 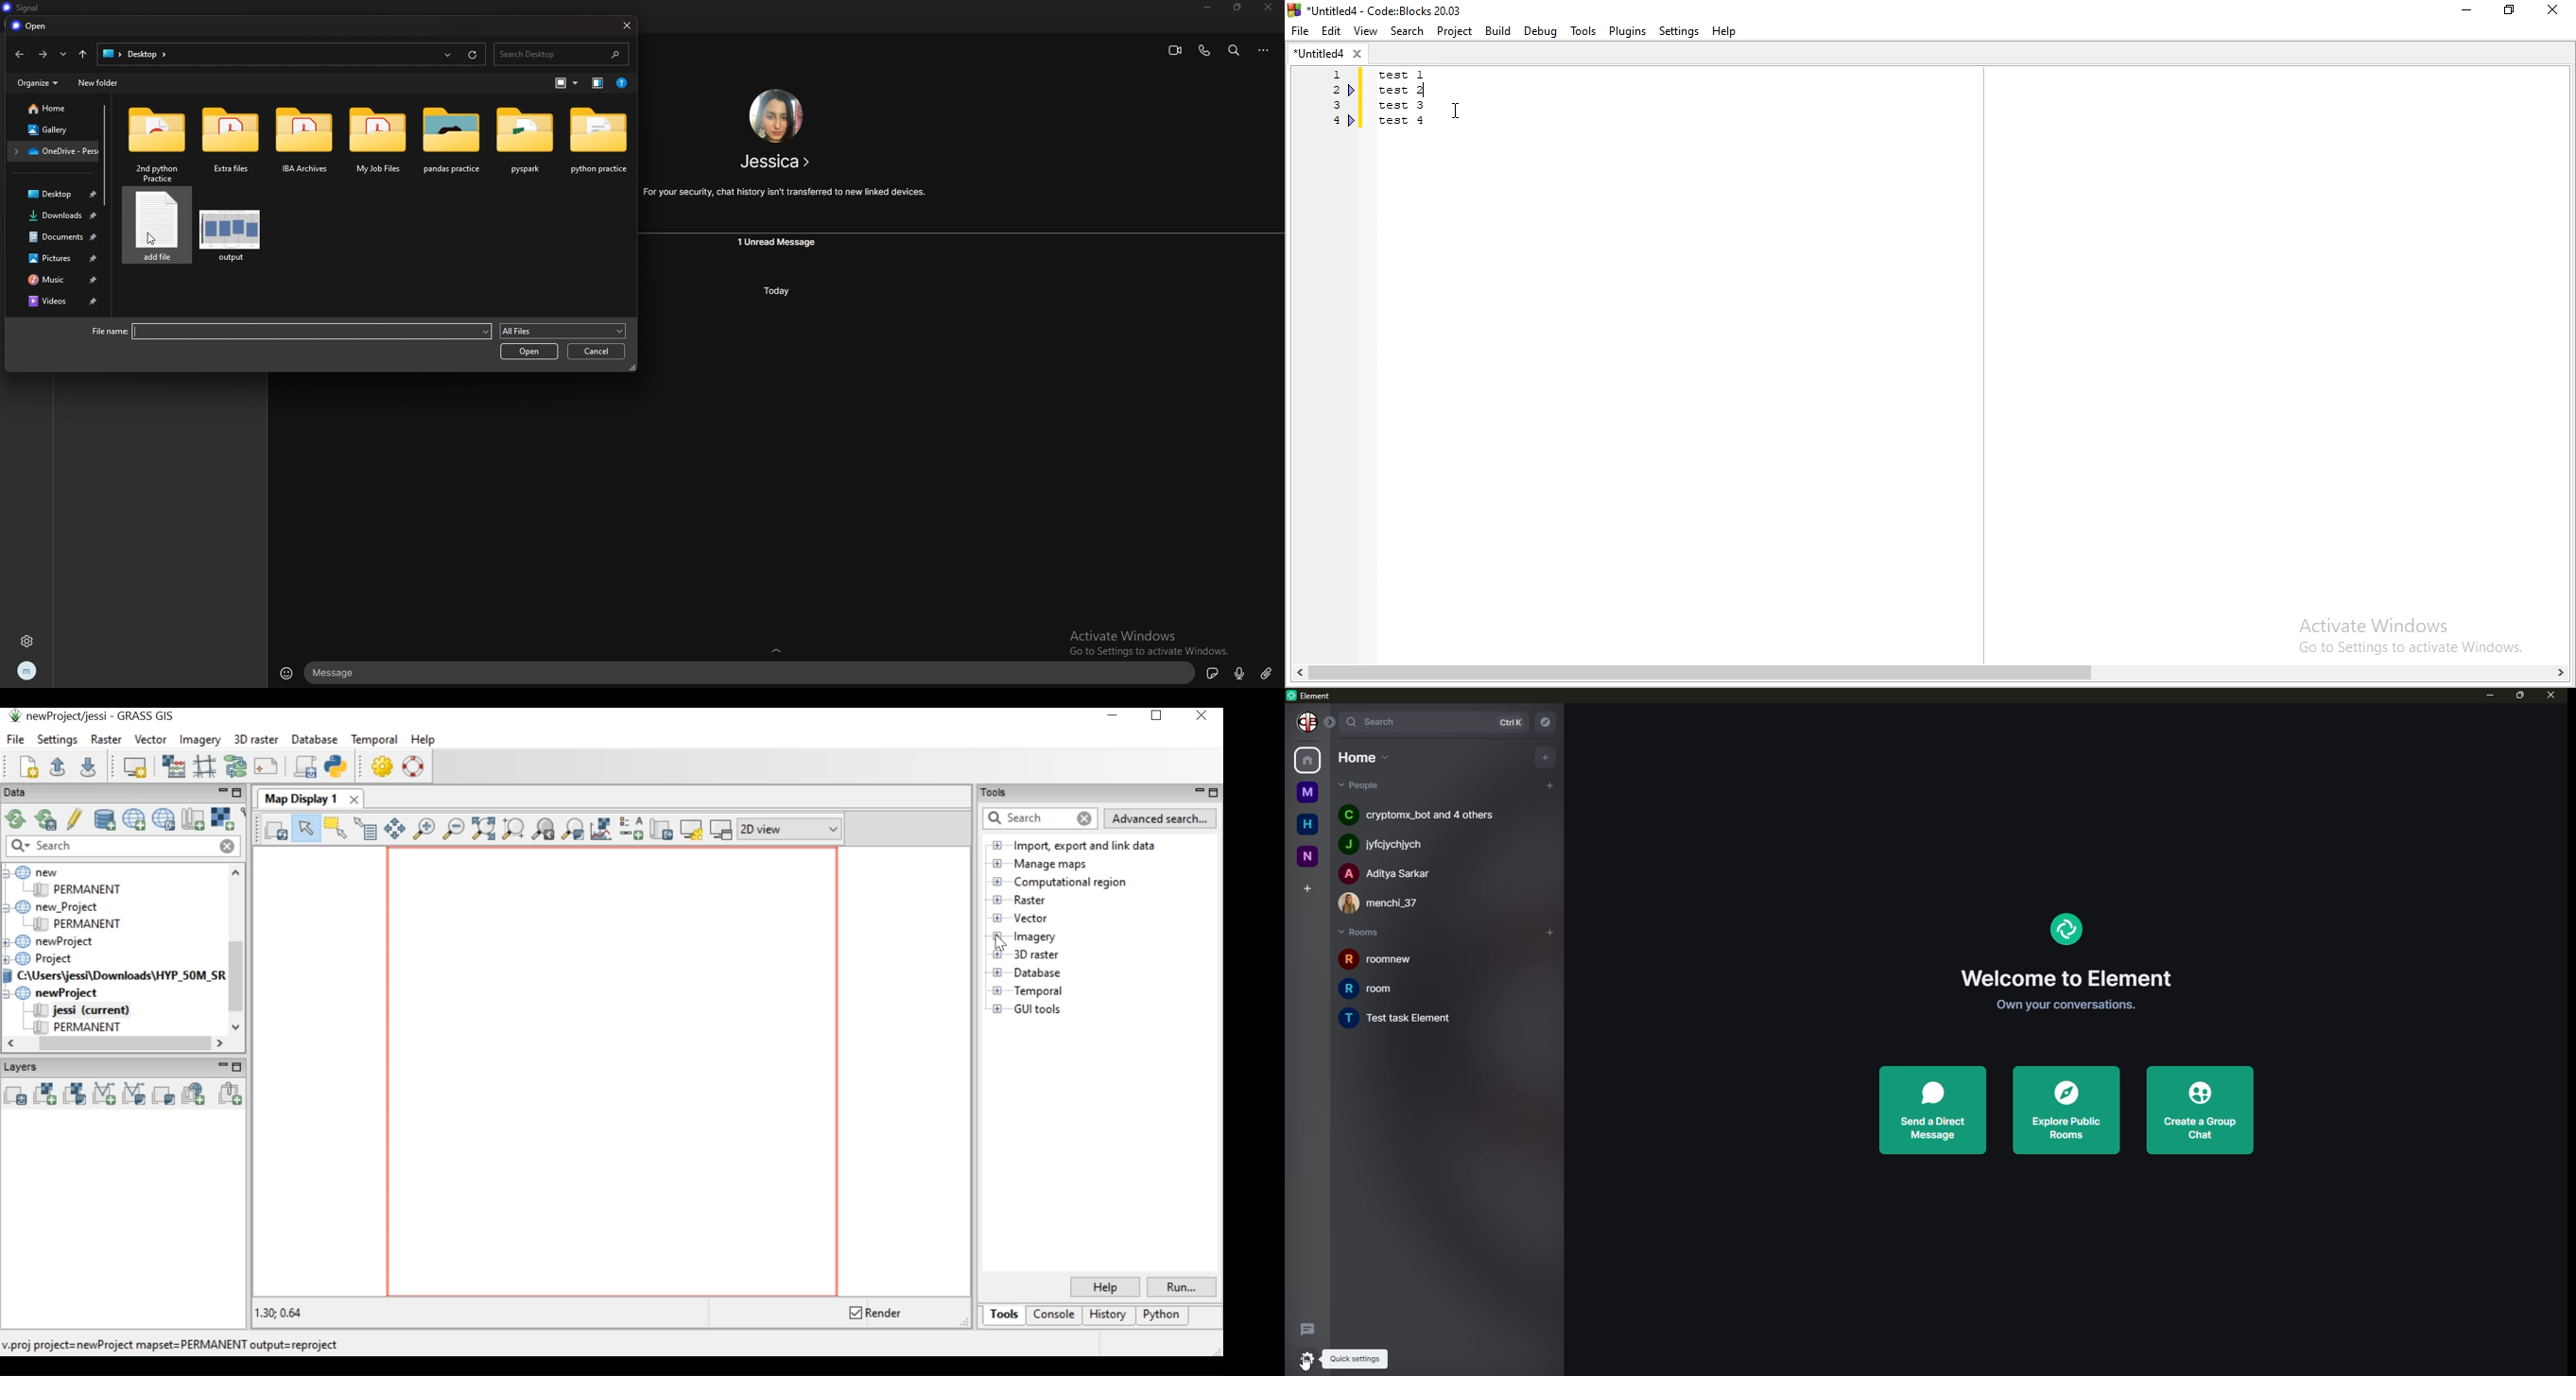 What do you see at coordinates (1366, 786) in the screenshot?
I see `people` at bounding box center [1366, 786].